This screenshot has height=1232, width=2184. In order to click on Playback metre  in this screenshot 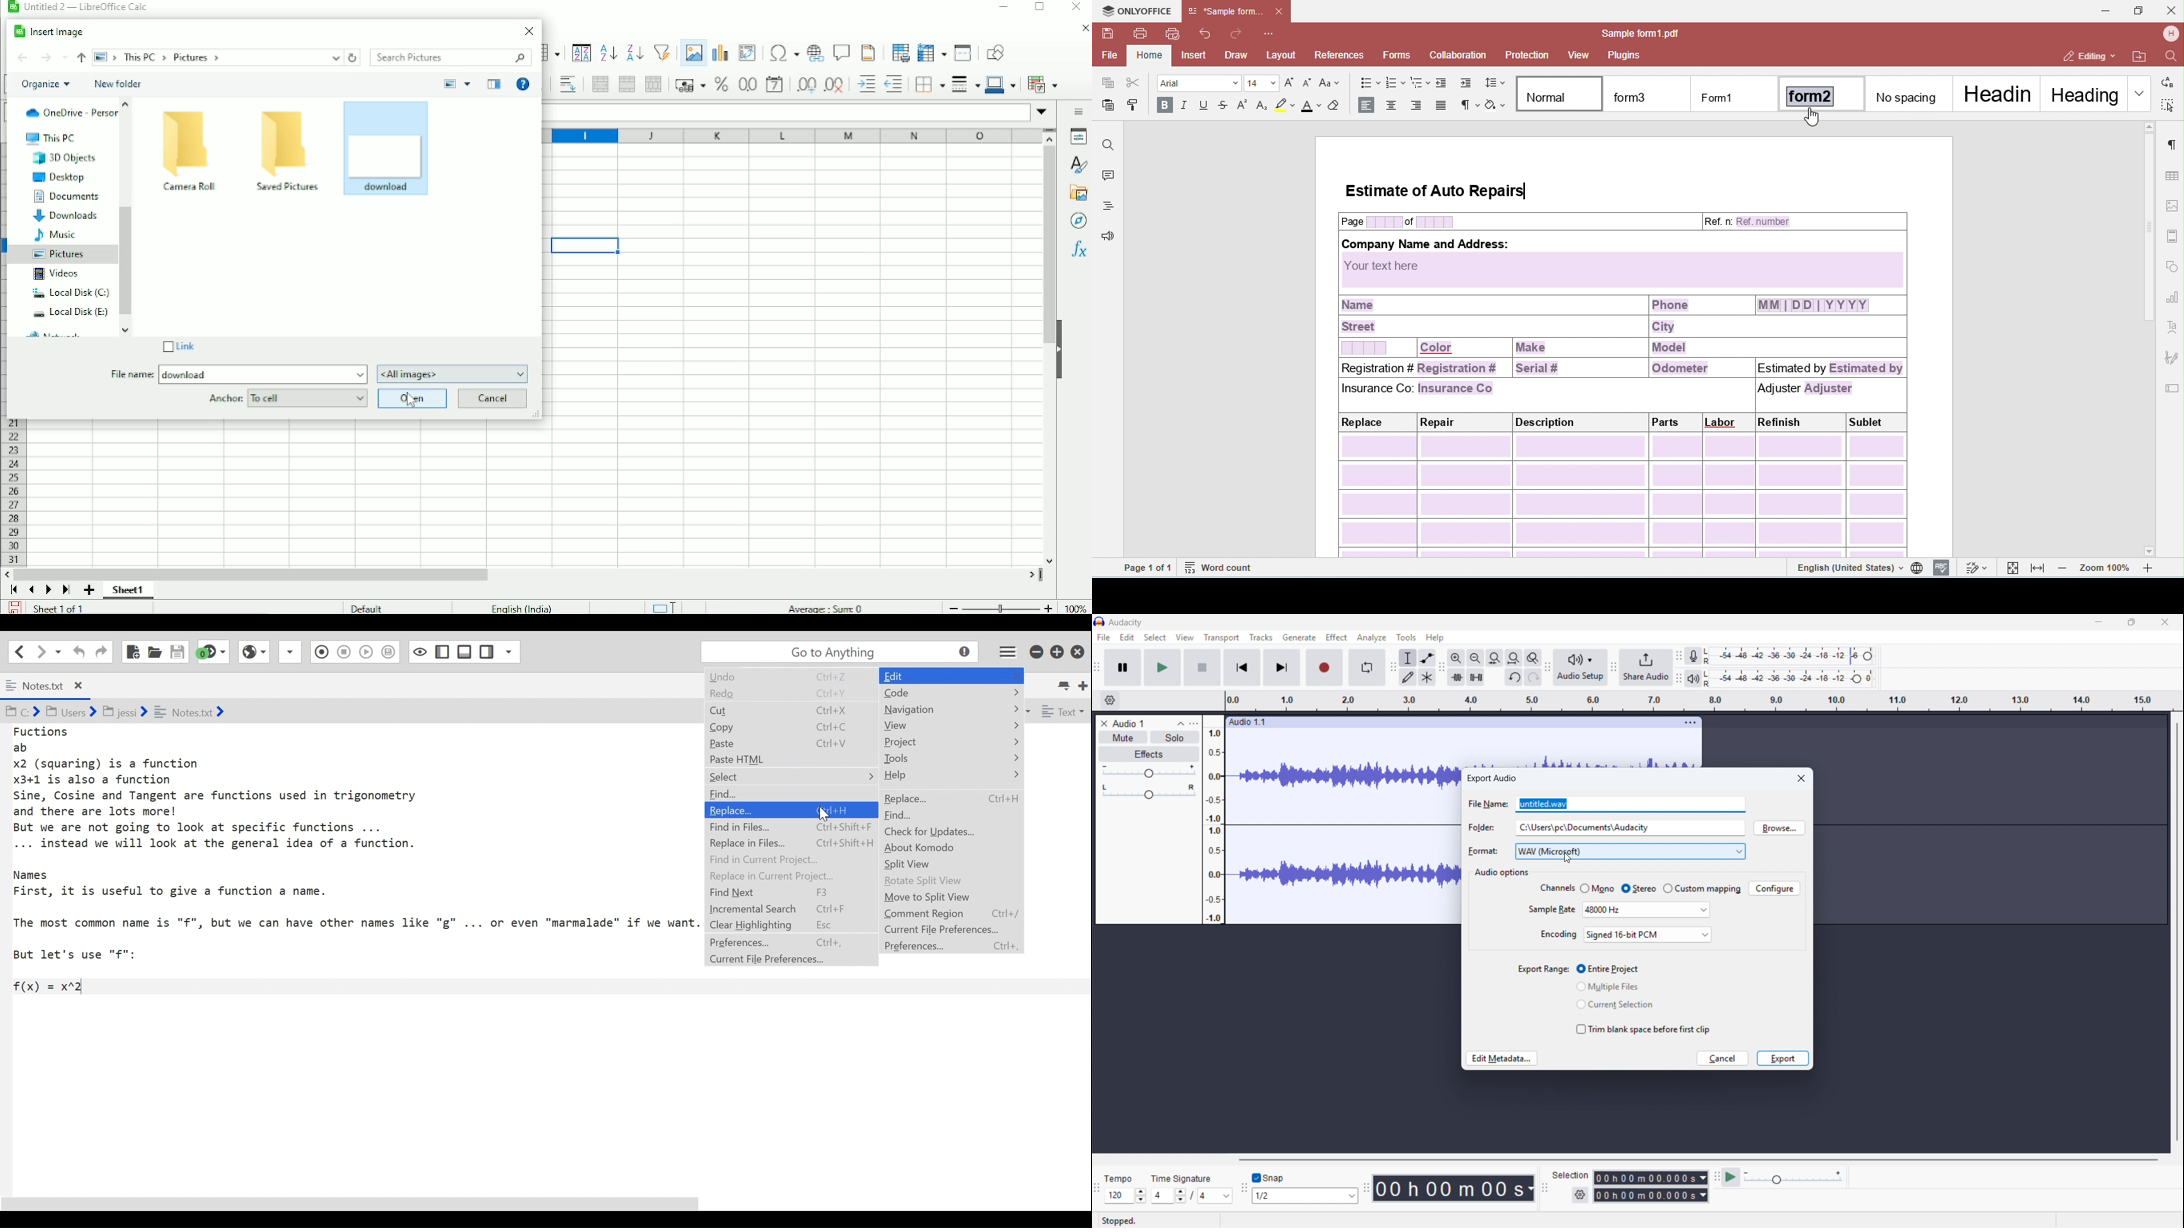, I will do `click(1694, 678)`.